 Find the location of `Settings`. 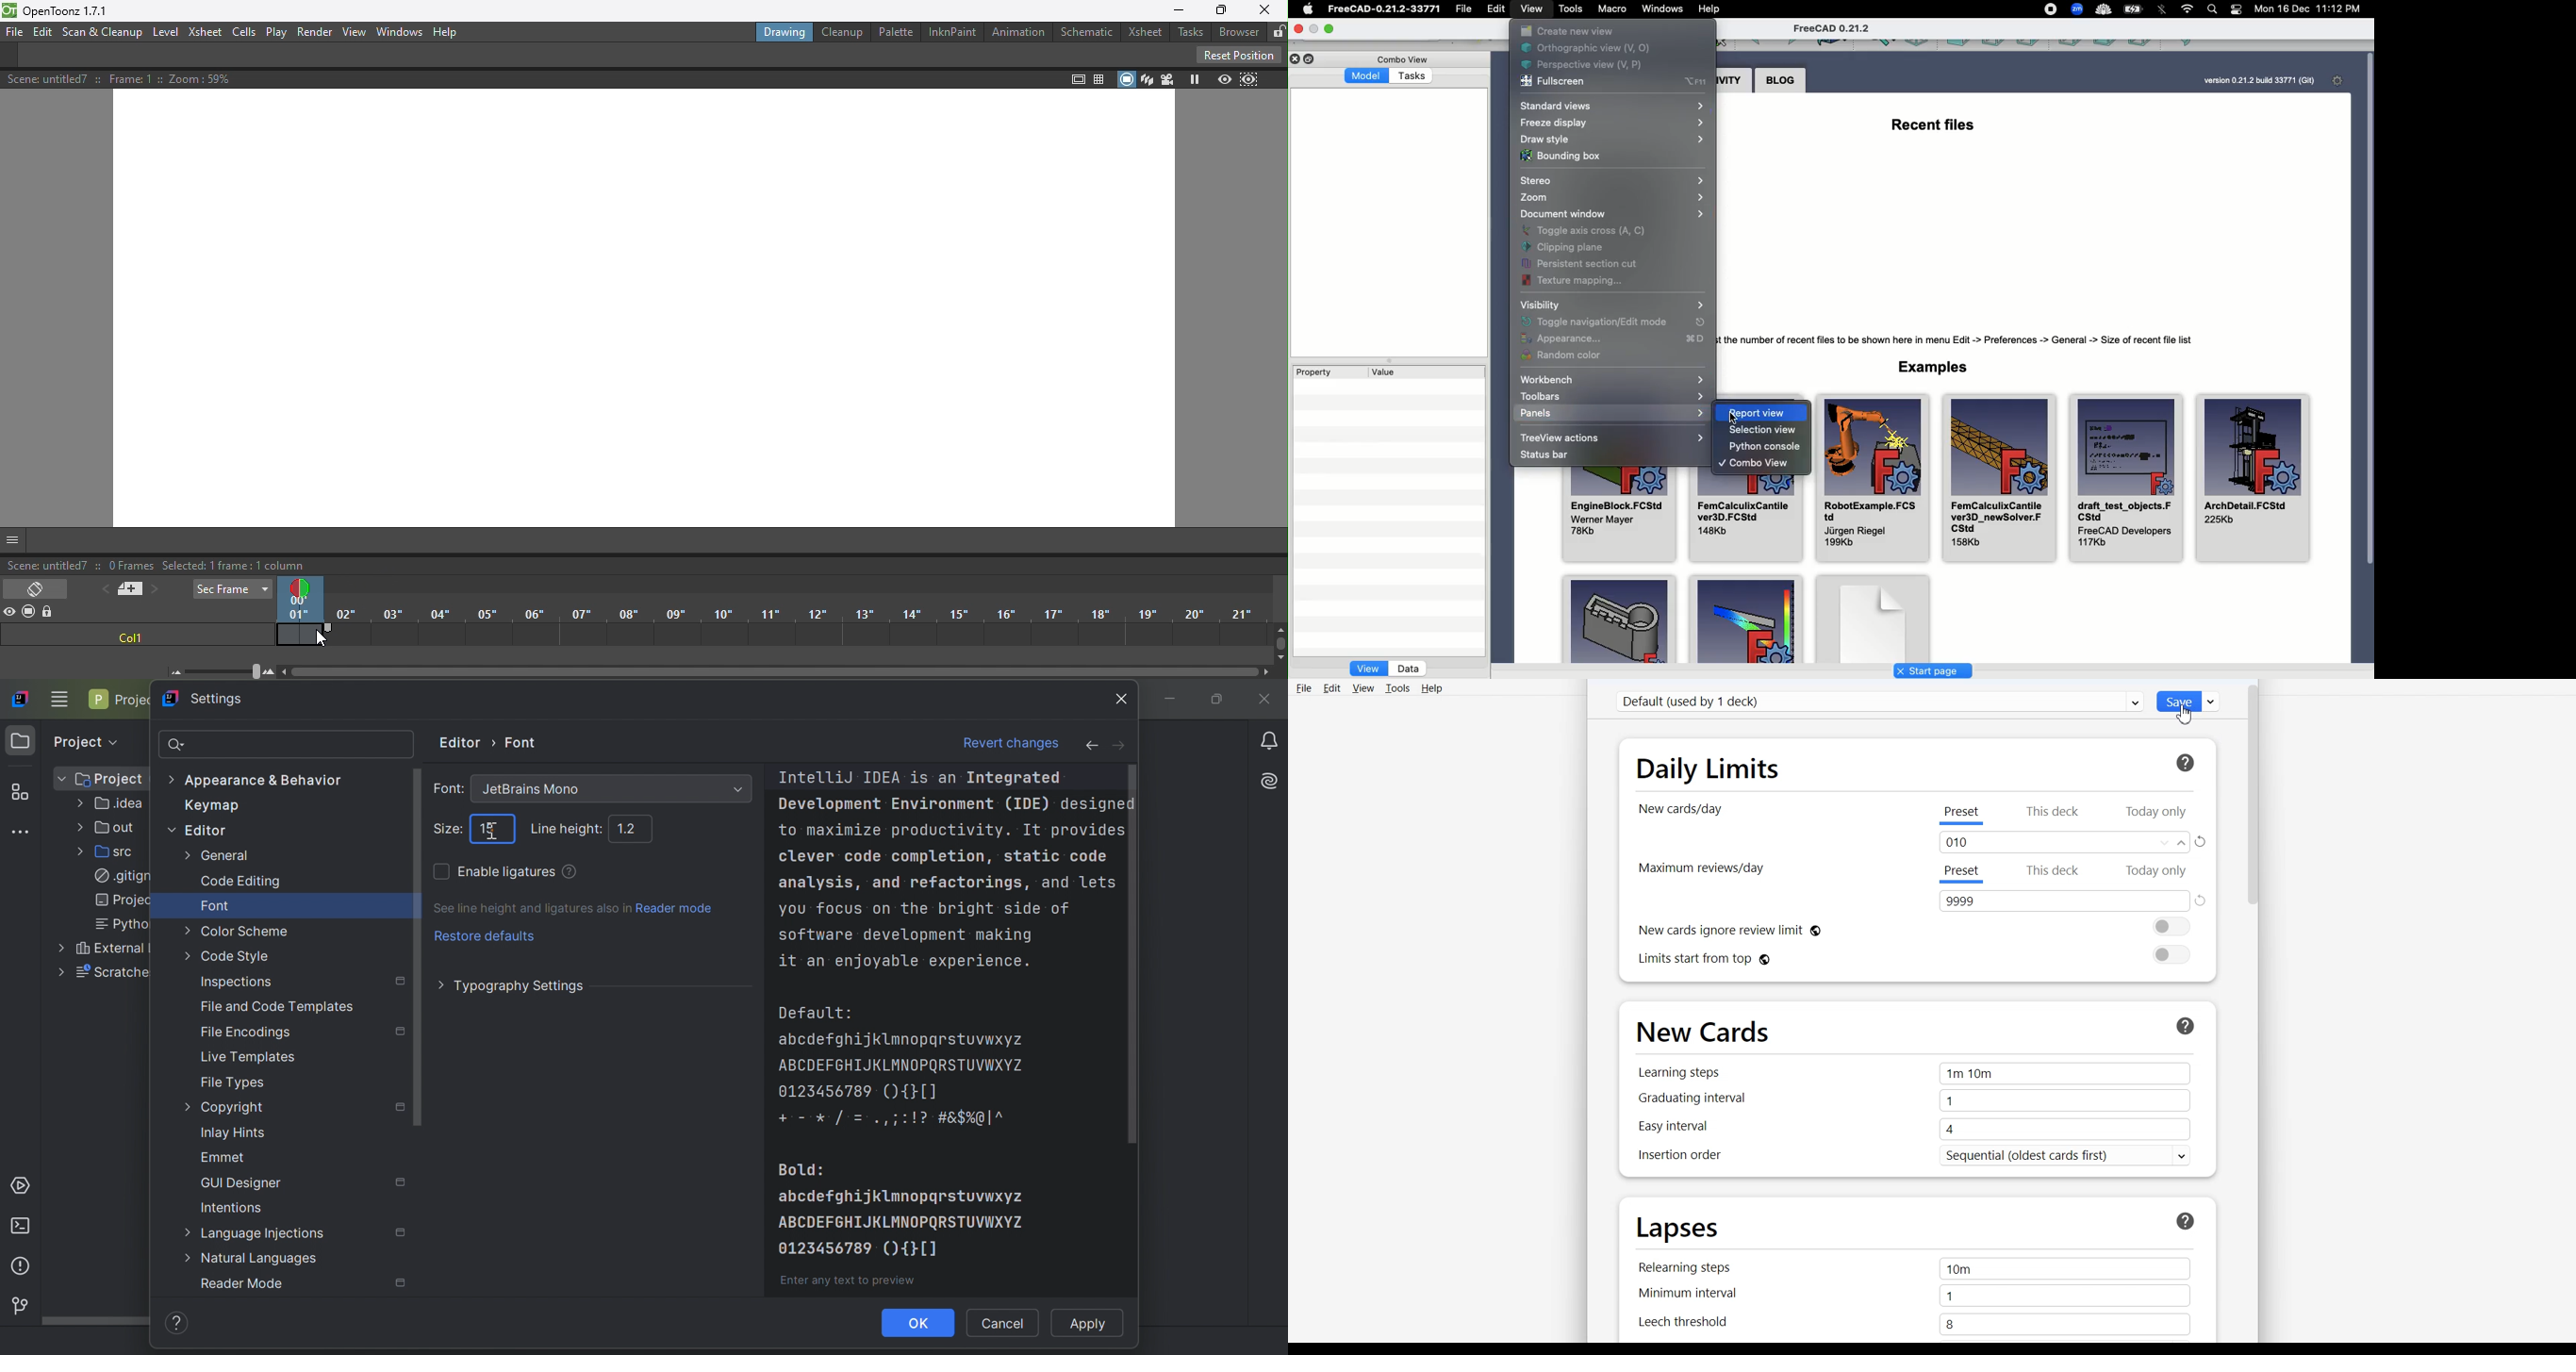

Settings is located at coordinates (2340, 82).